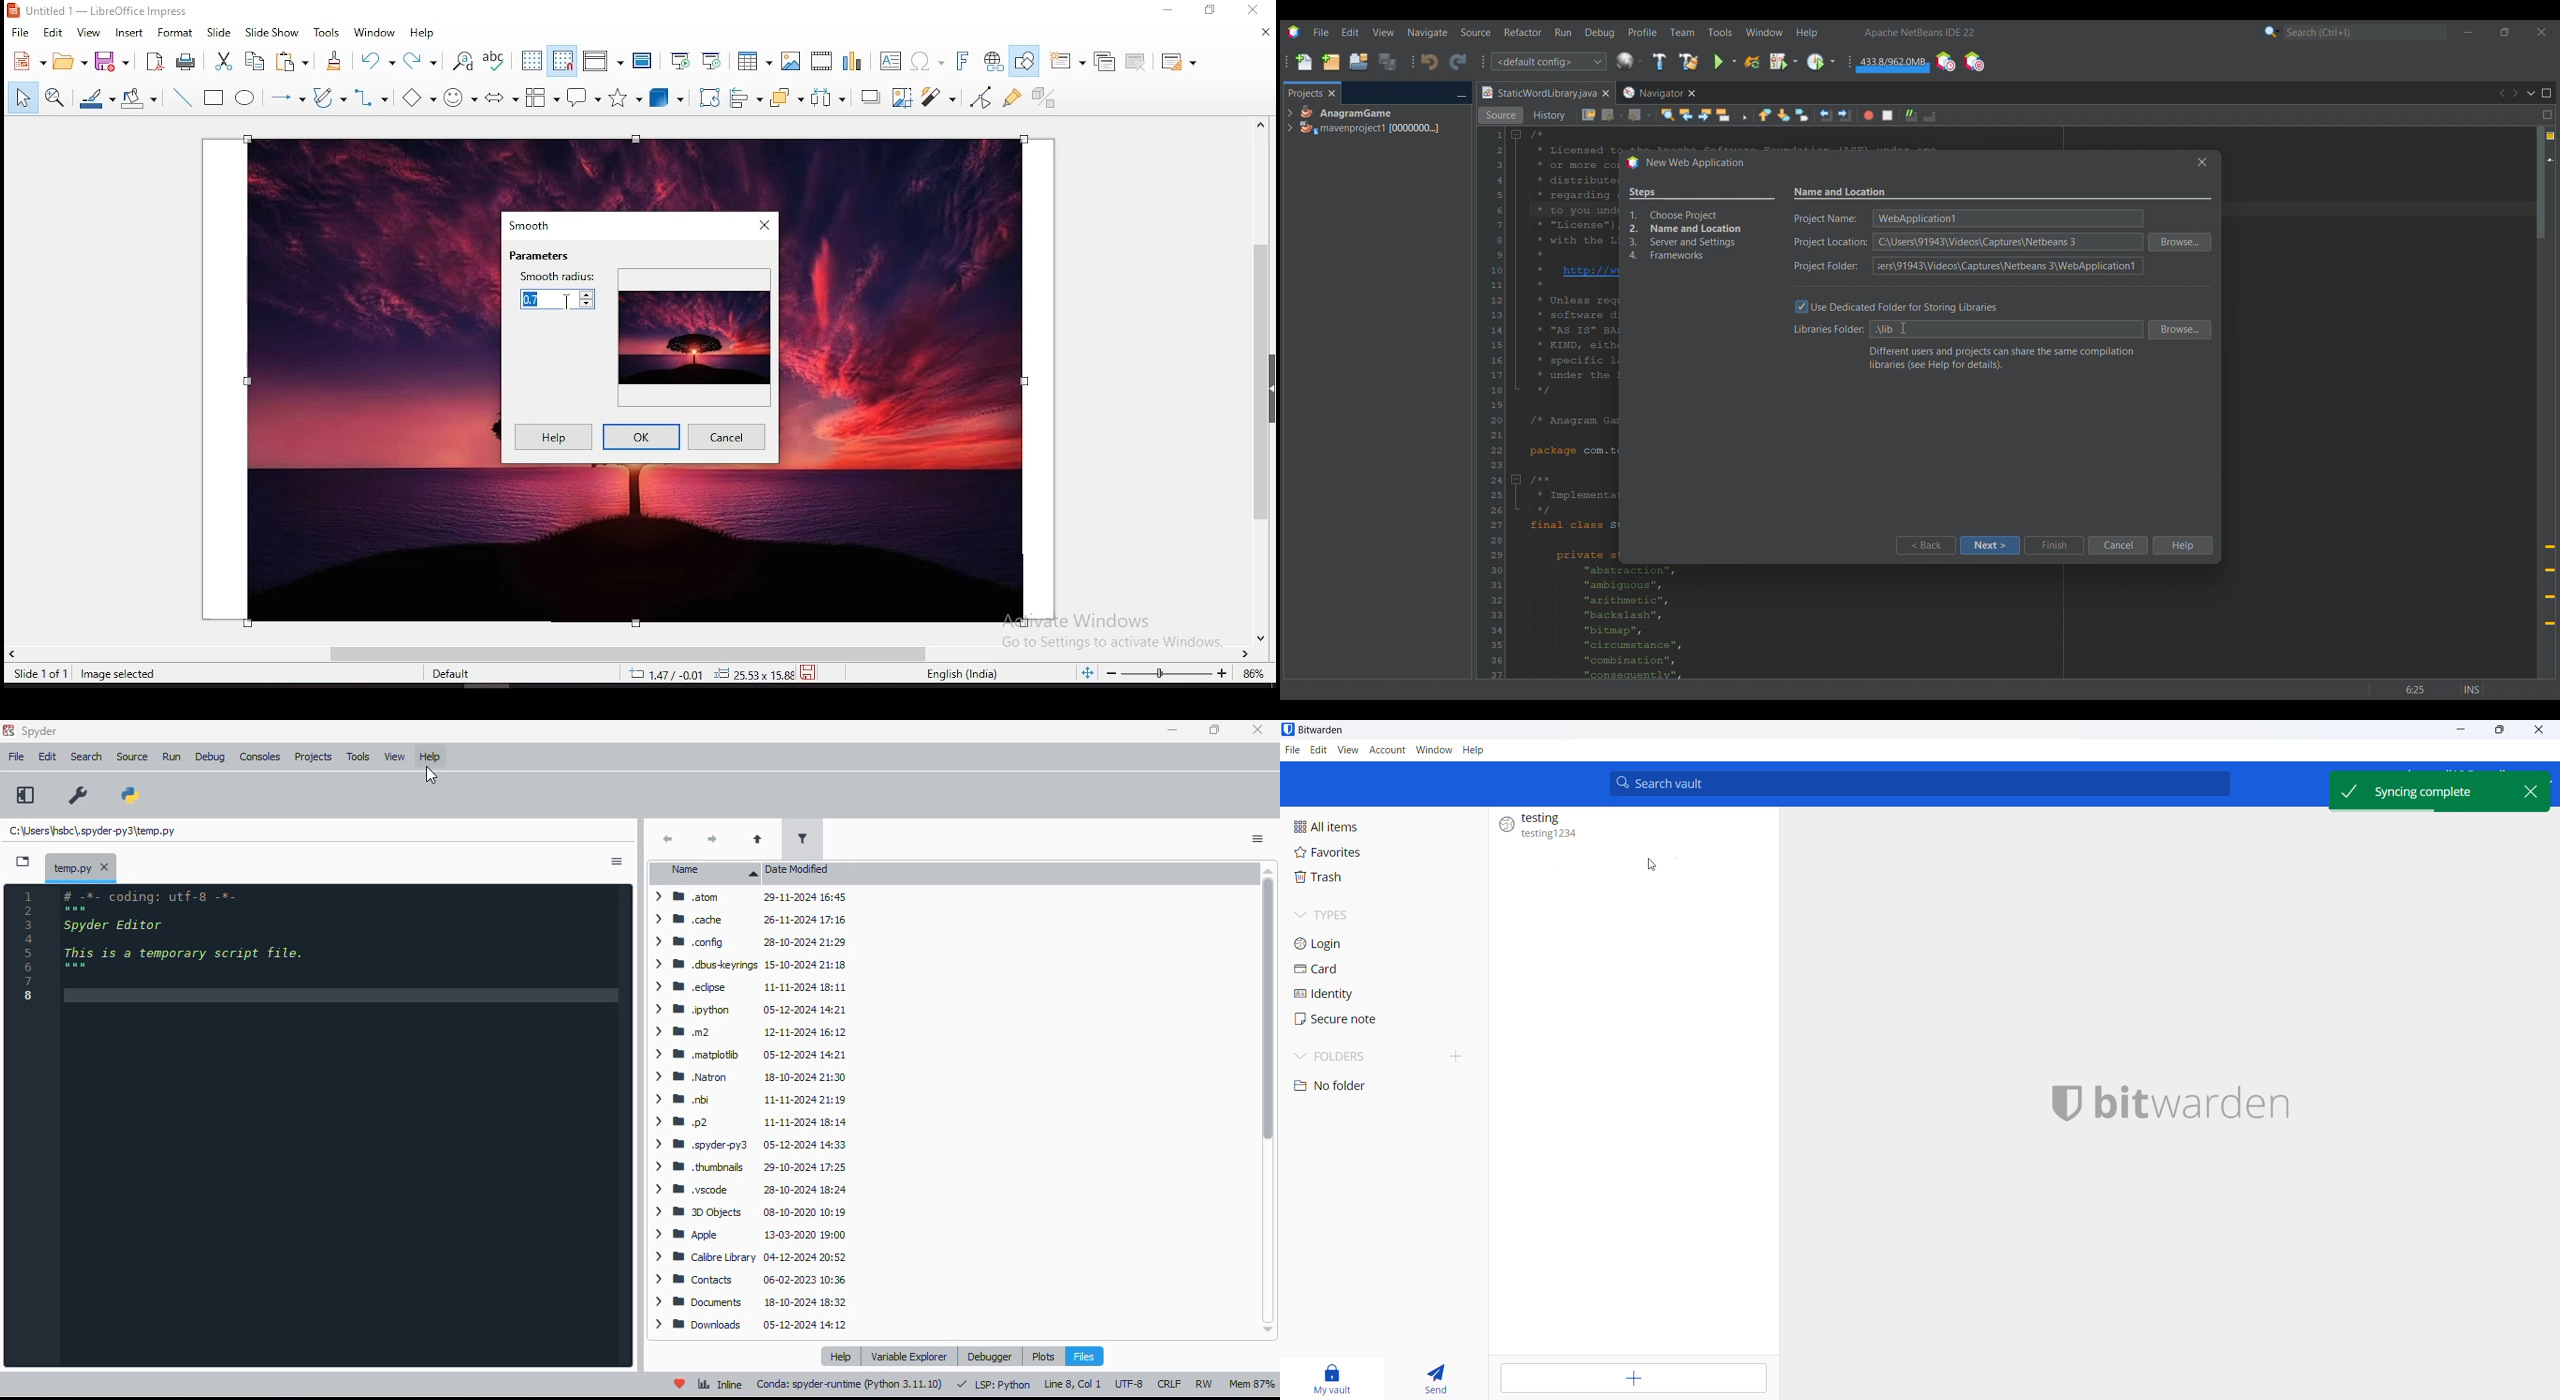  What do you see at coordinates (92, 830) in the screenshot?
I see `temporary file` at bounding box center [92, 830].